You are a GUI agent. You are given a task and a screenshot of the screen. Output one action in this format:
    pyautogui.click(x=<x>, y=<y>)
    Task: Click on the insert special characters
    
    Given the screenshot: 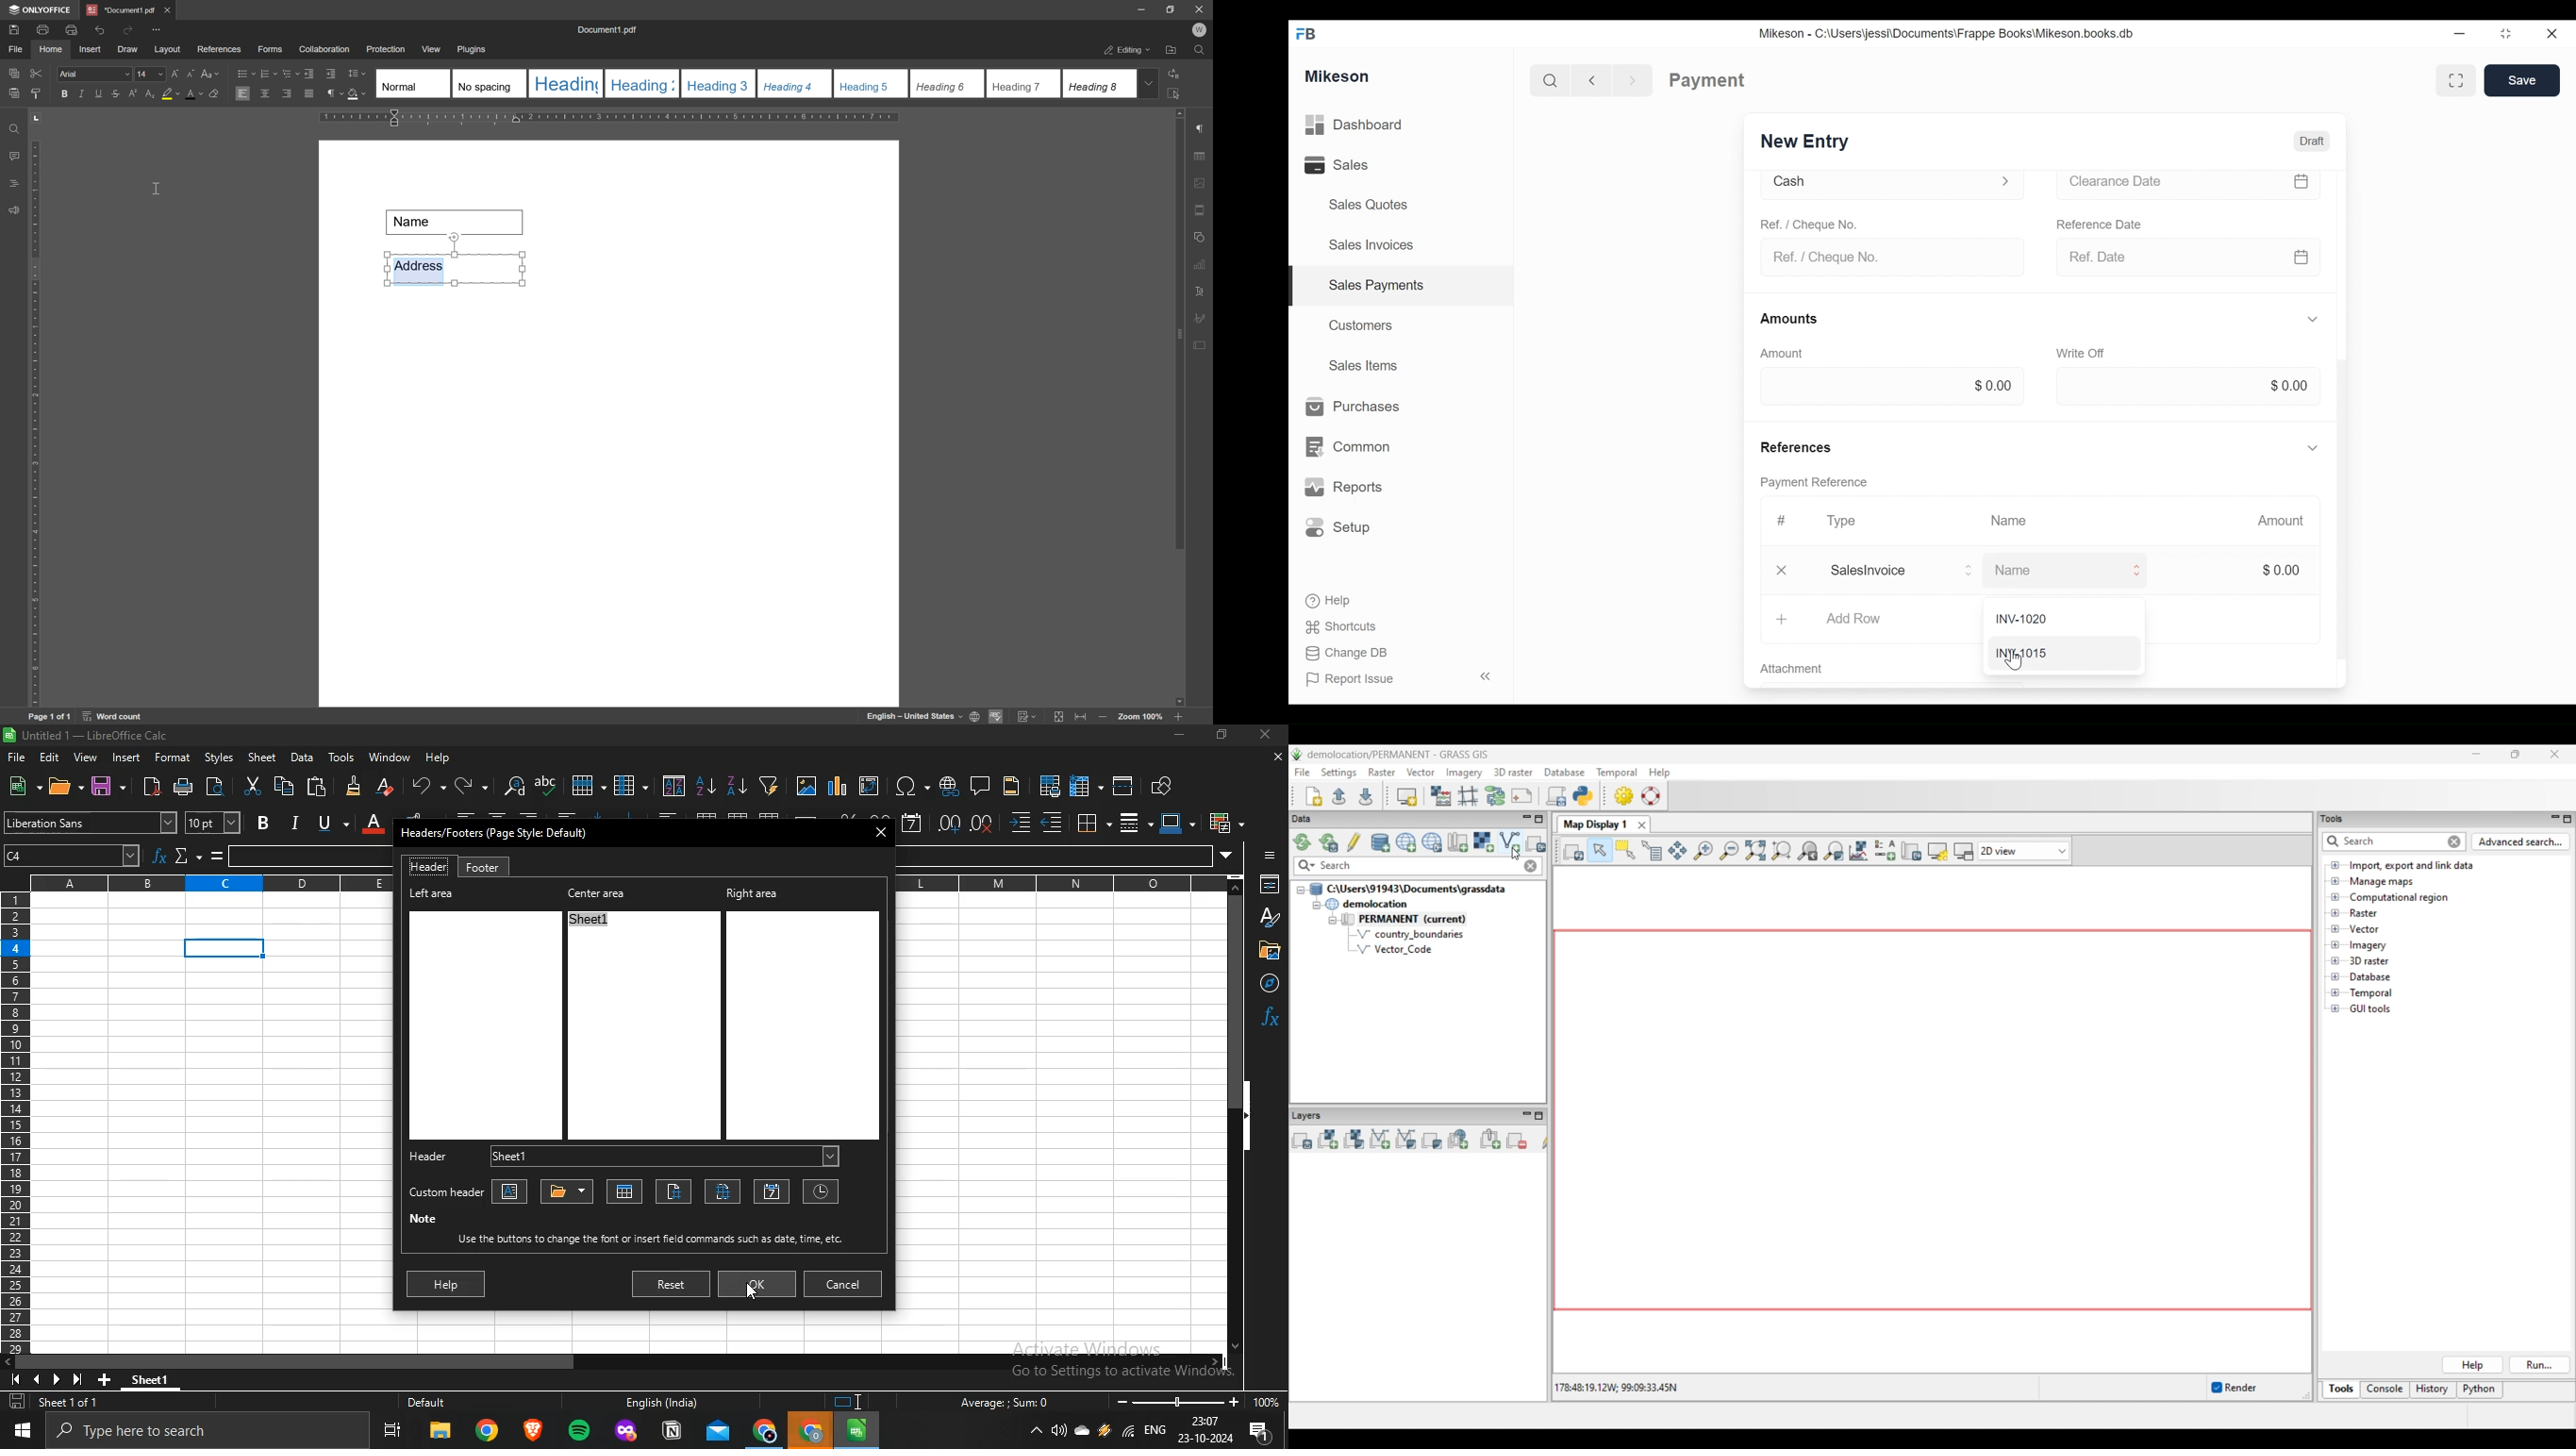 What is the action you would take?
    pyautogui.click(x=907, y=786)
    